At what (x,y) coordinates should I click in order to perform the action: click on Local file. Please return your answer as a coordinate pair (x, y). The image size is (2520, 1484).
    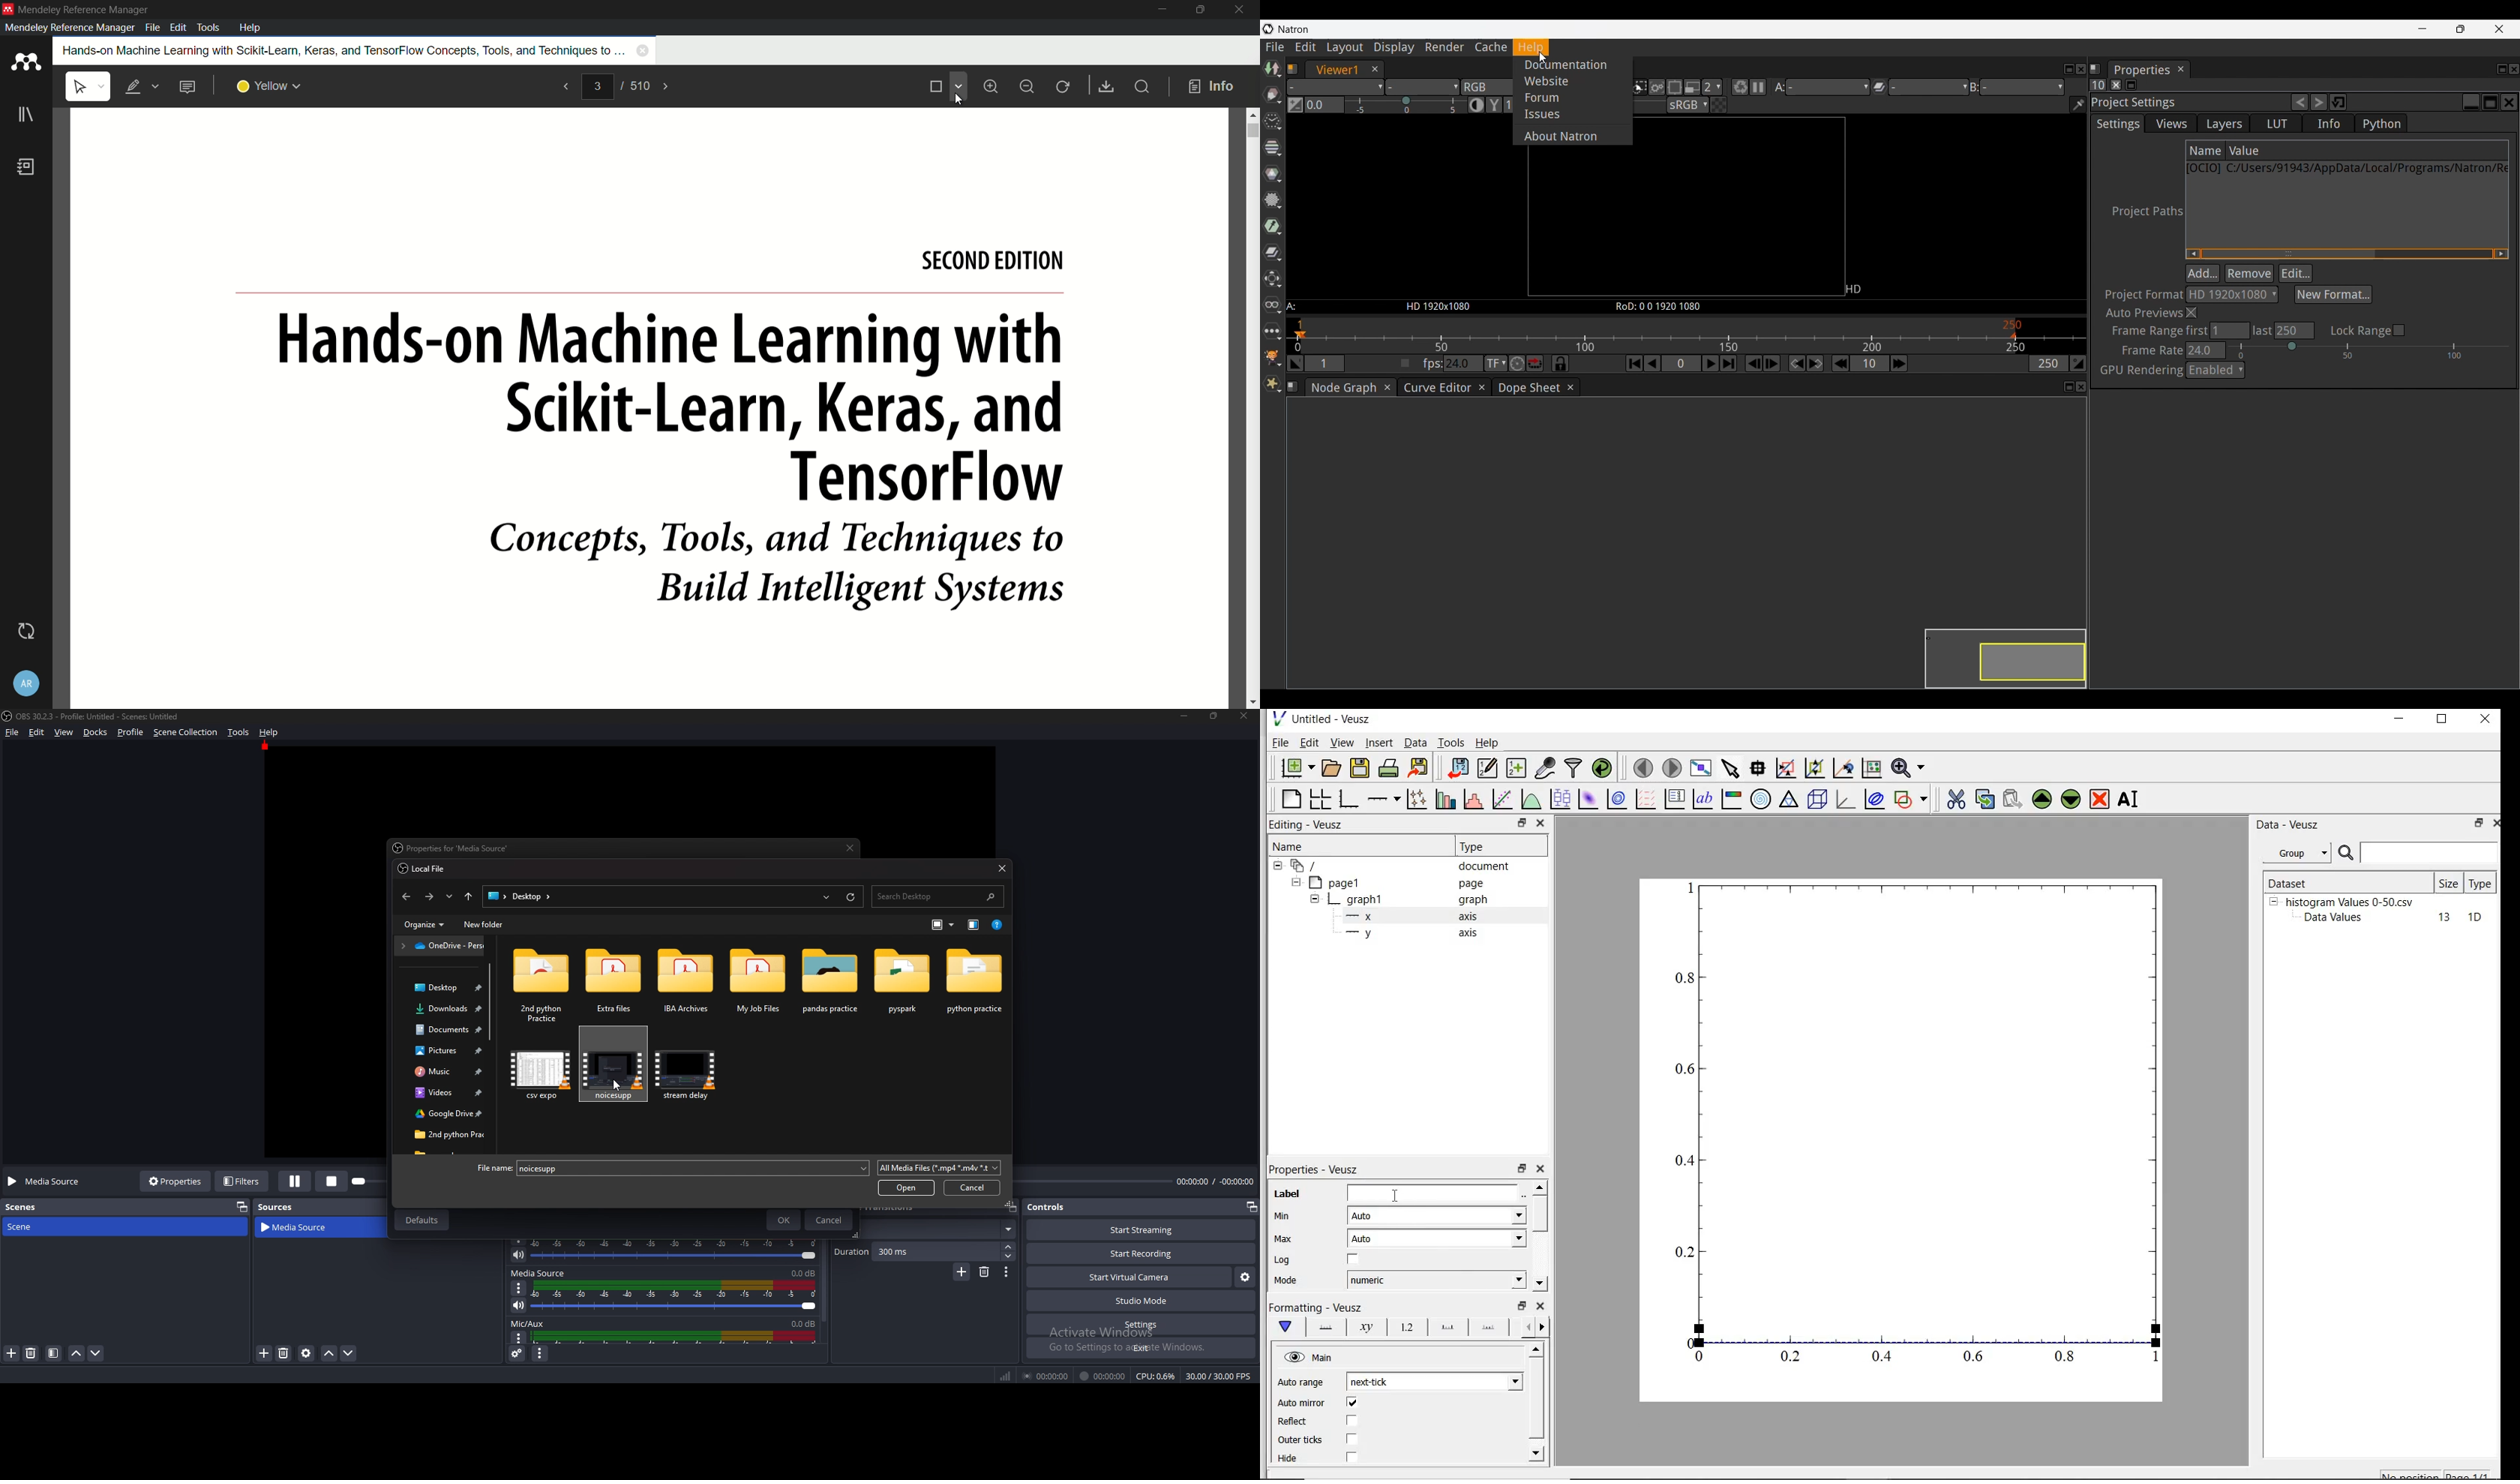
    Looking at the image, I should click on (425, 869).